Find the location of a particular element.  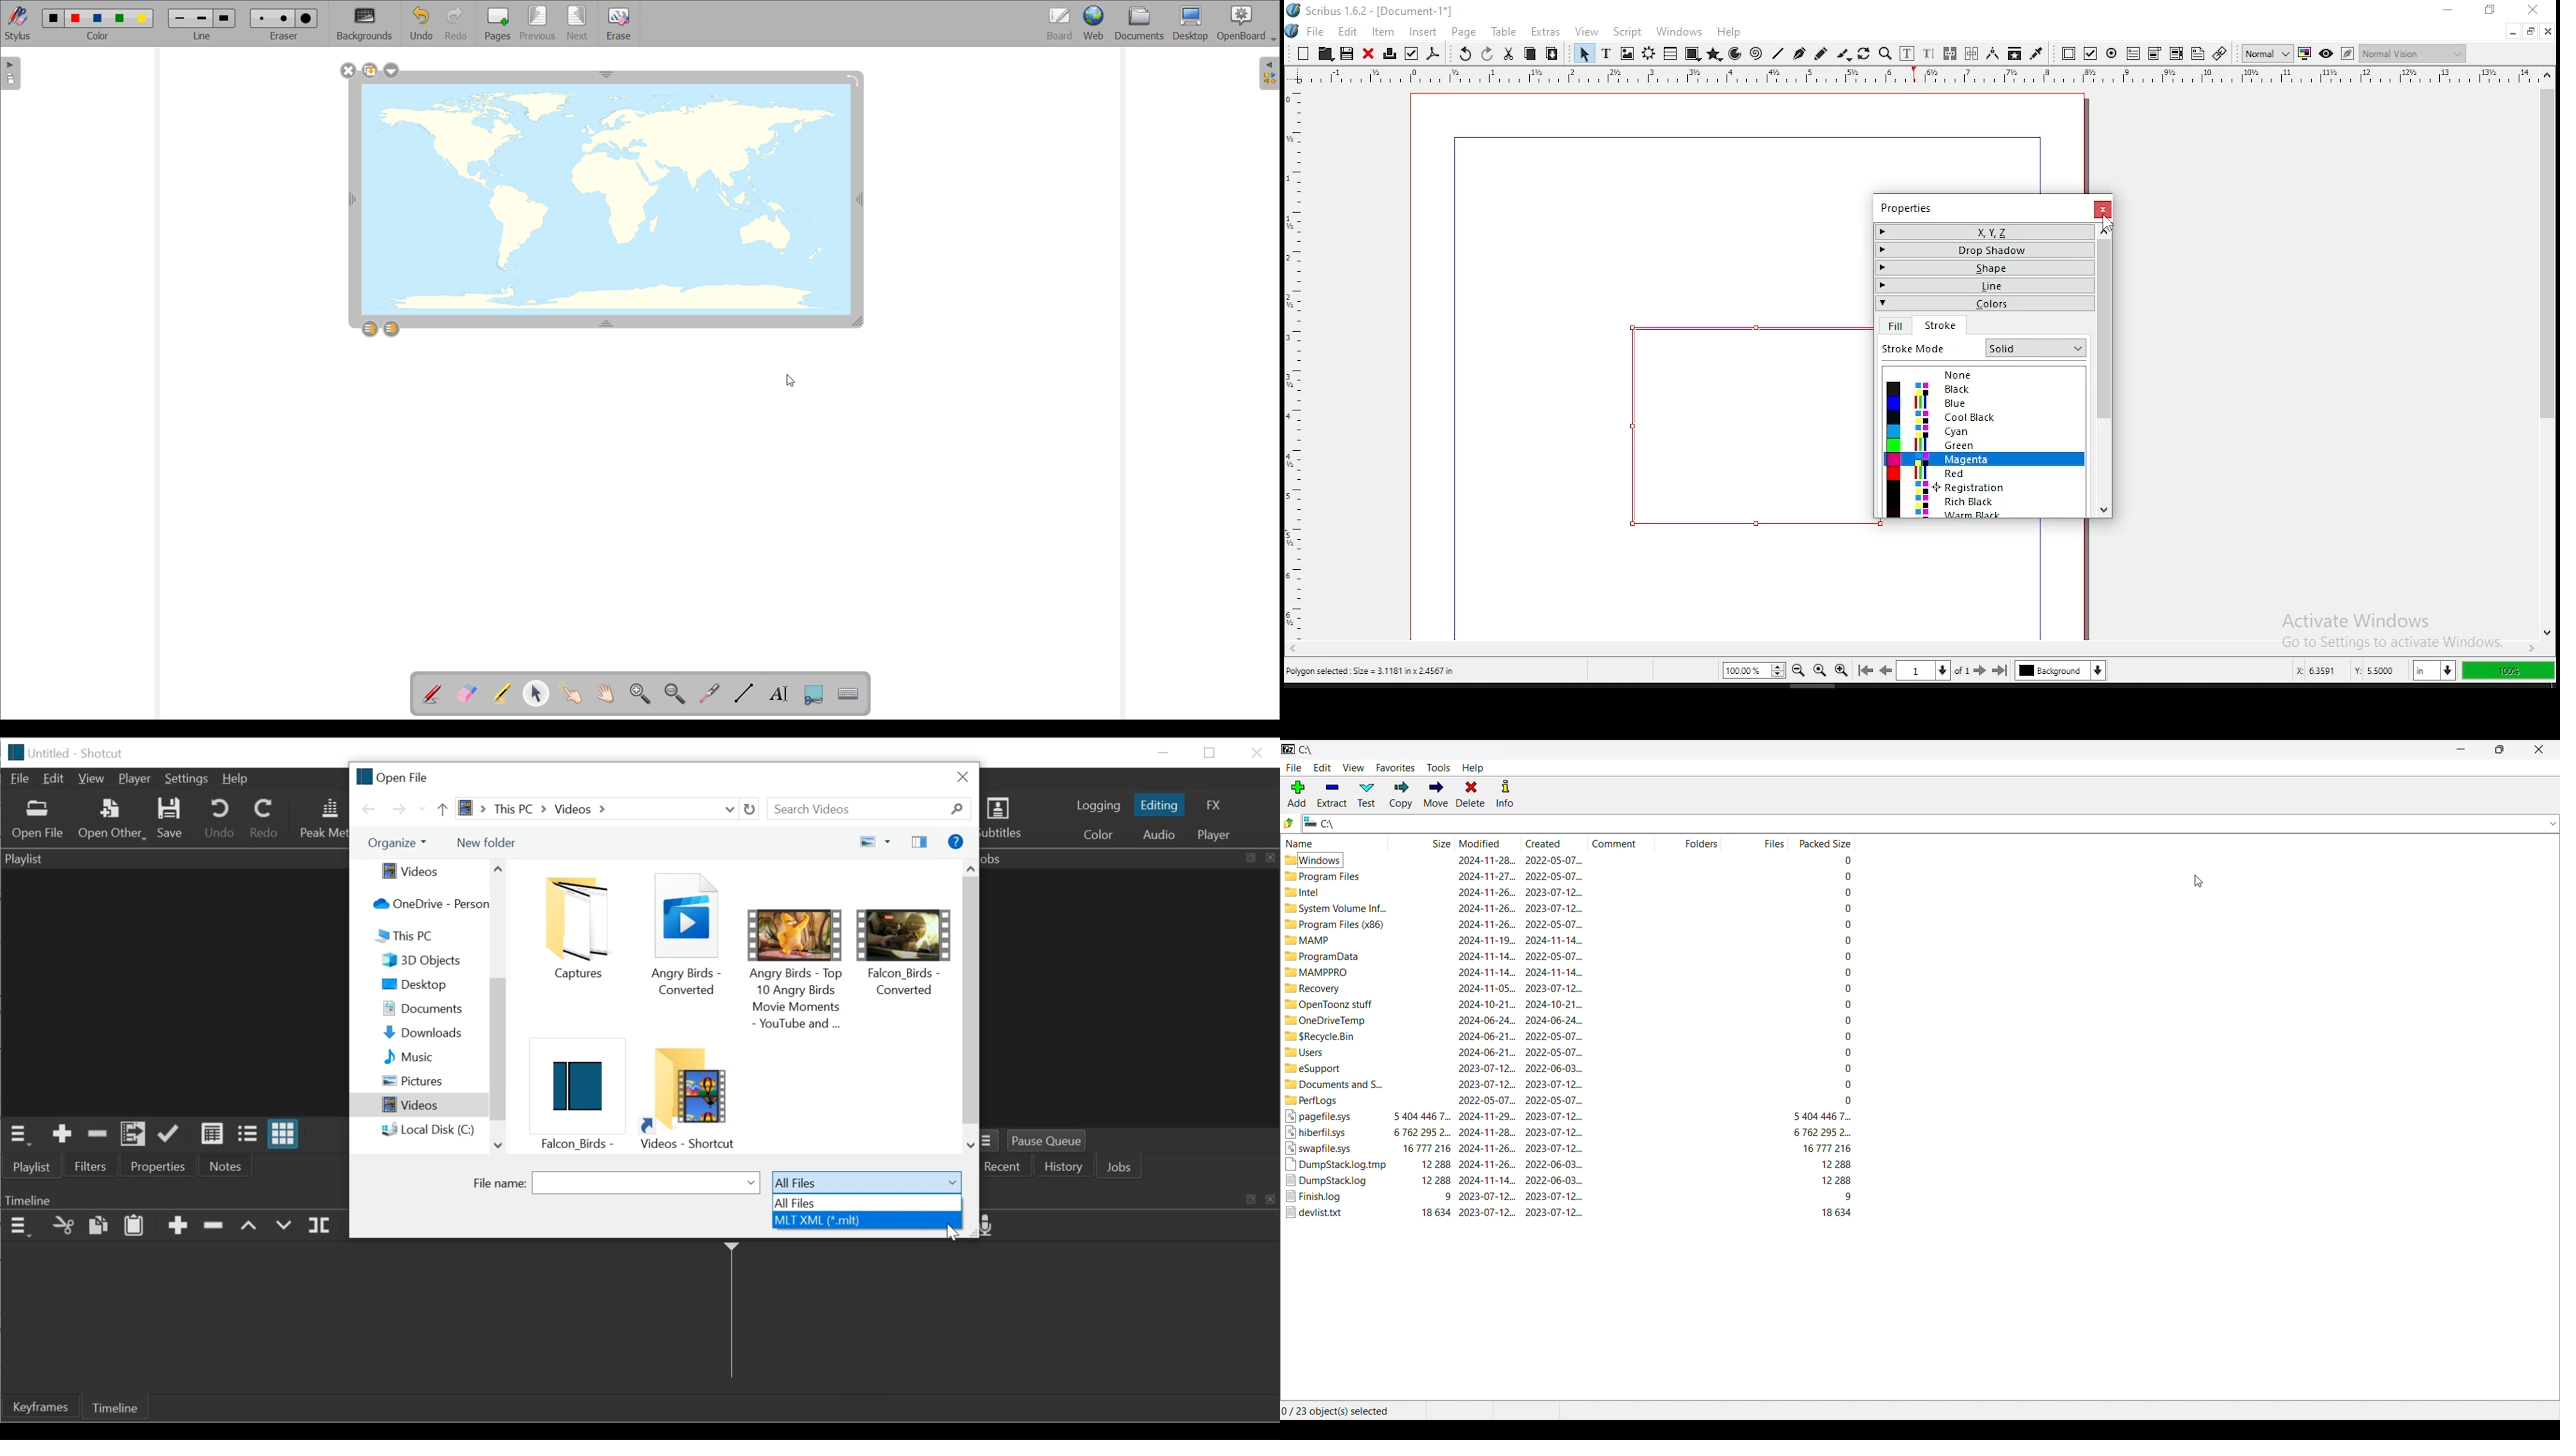

eyedropper is located at coordinates (2037, 55).